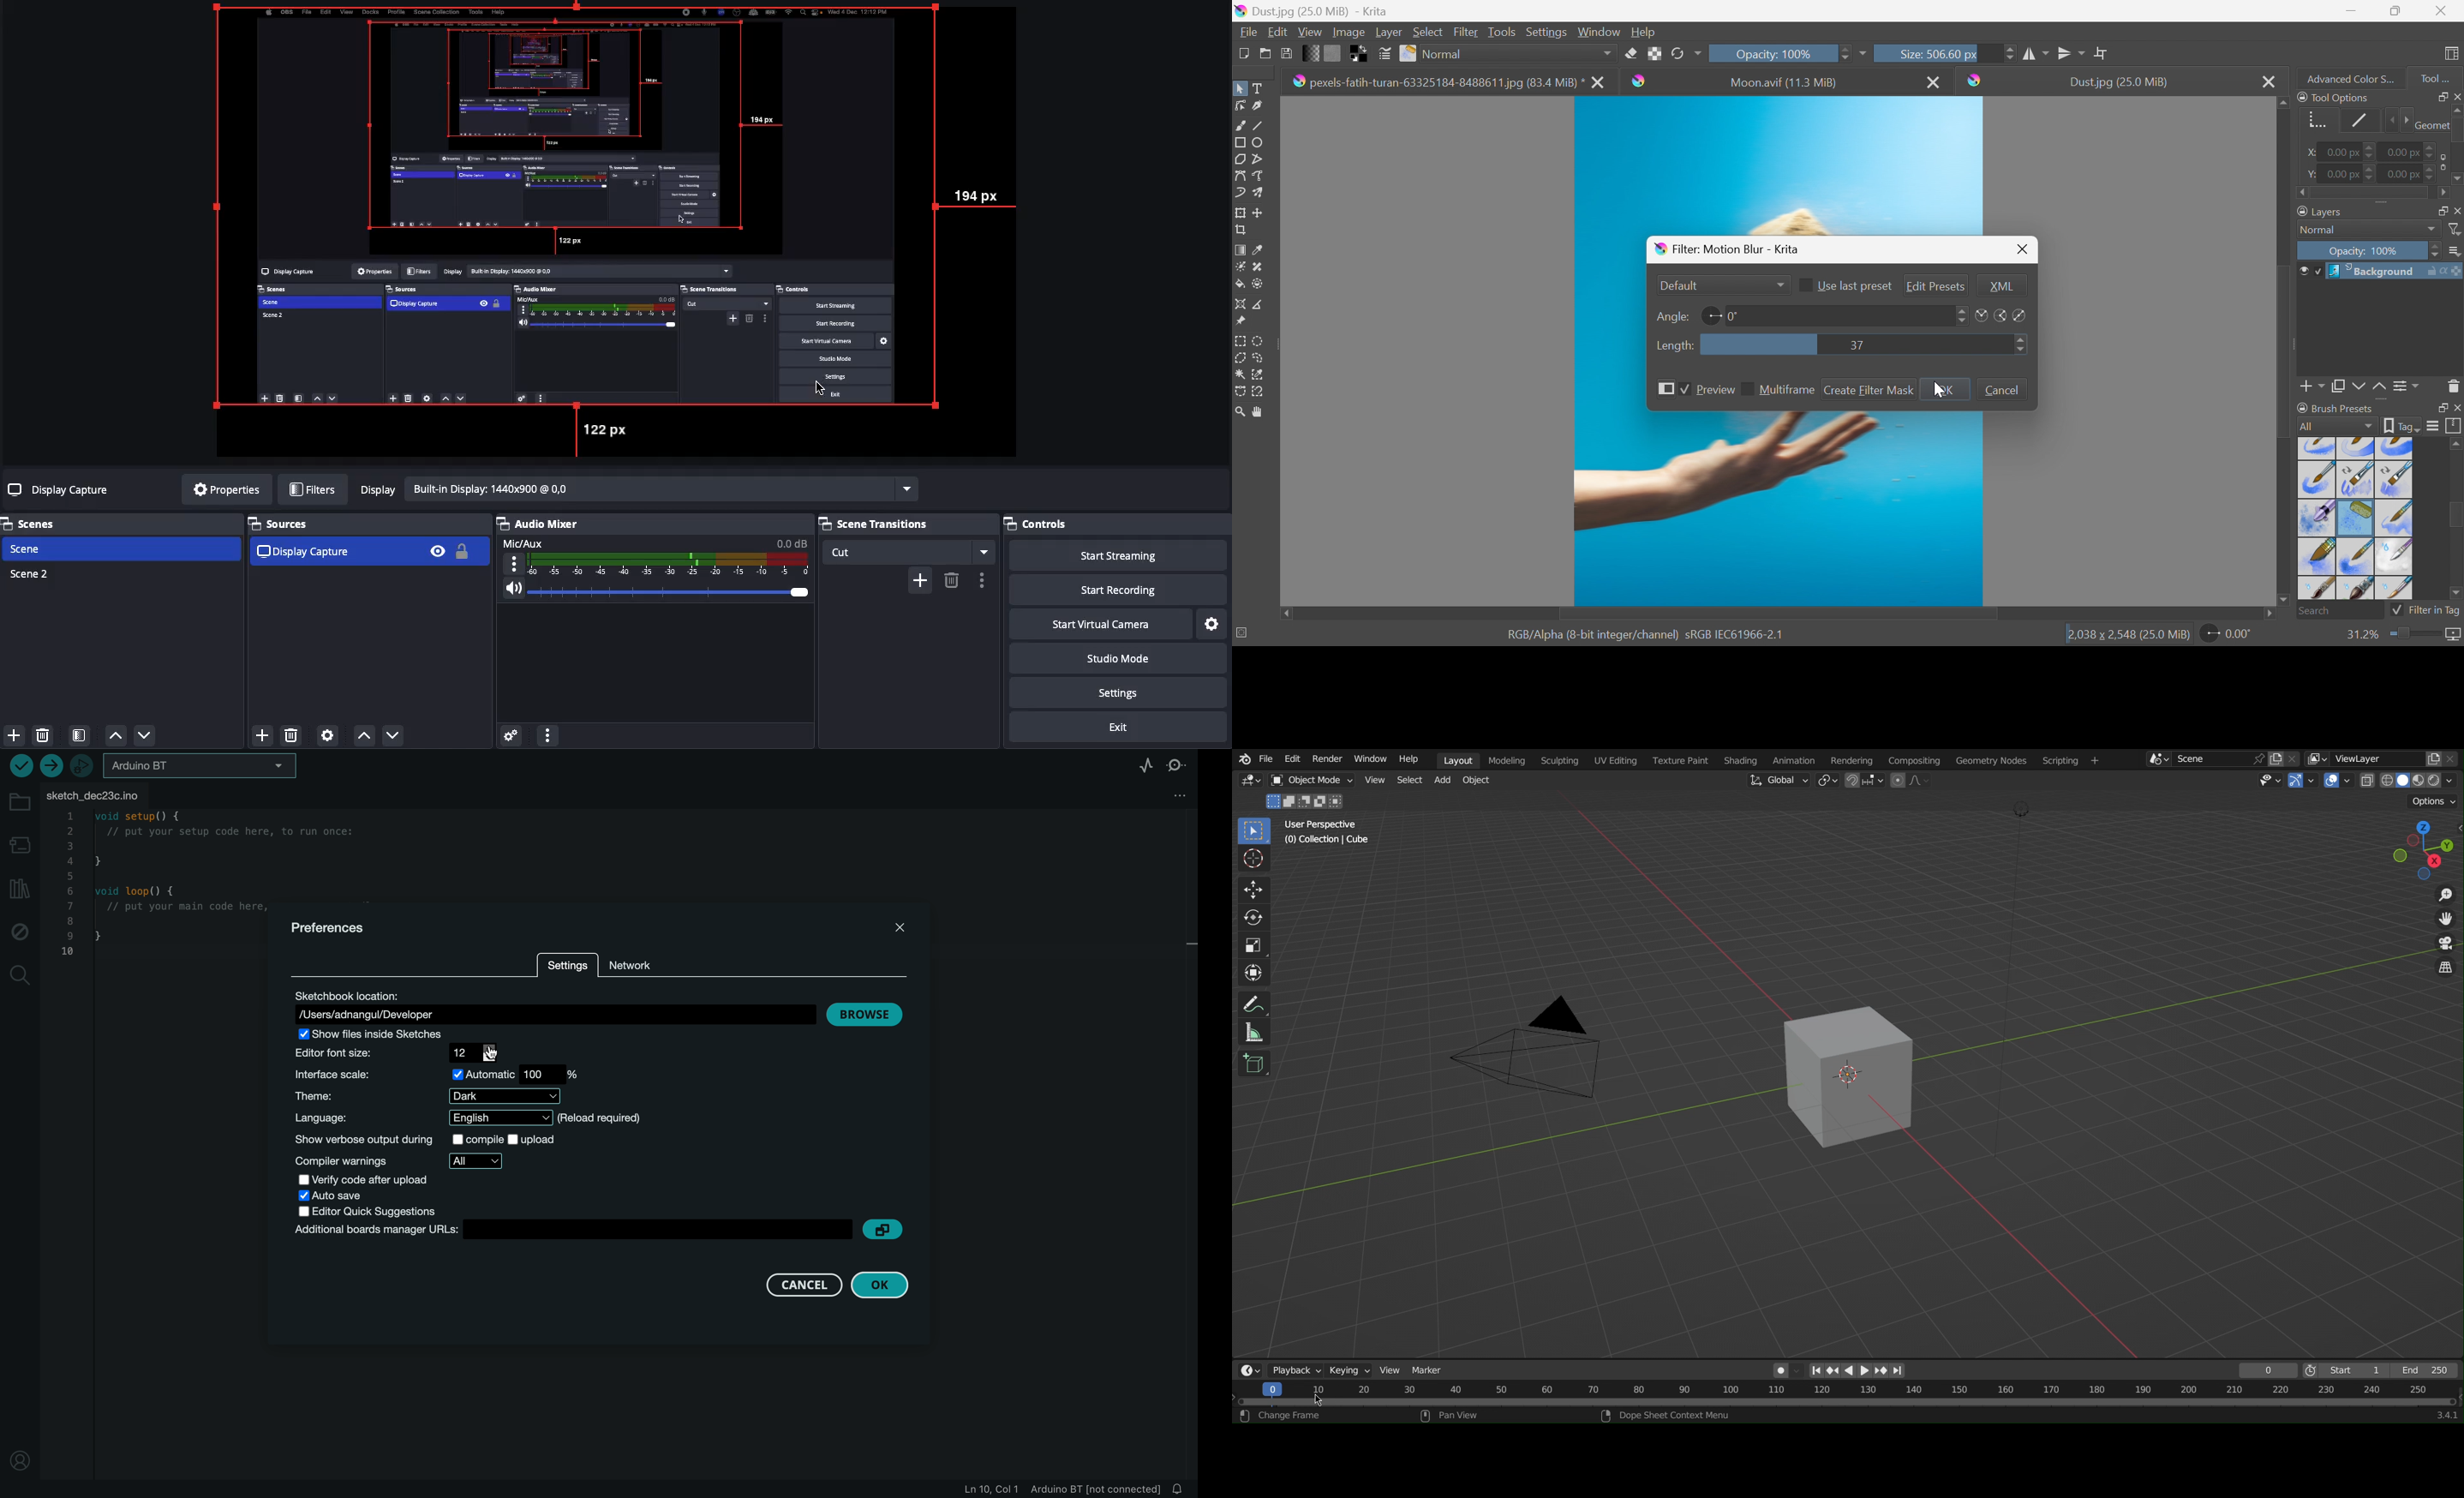  I want to click on theme, so click(428, 1096).